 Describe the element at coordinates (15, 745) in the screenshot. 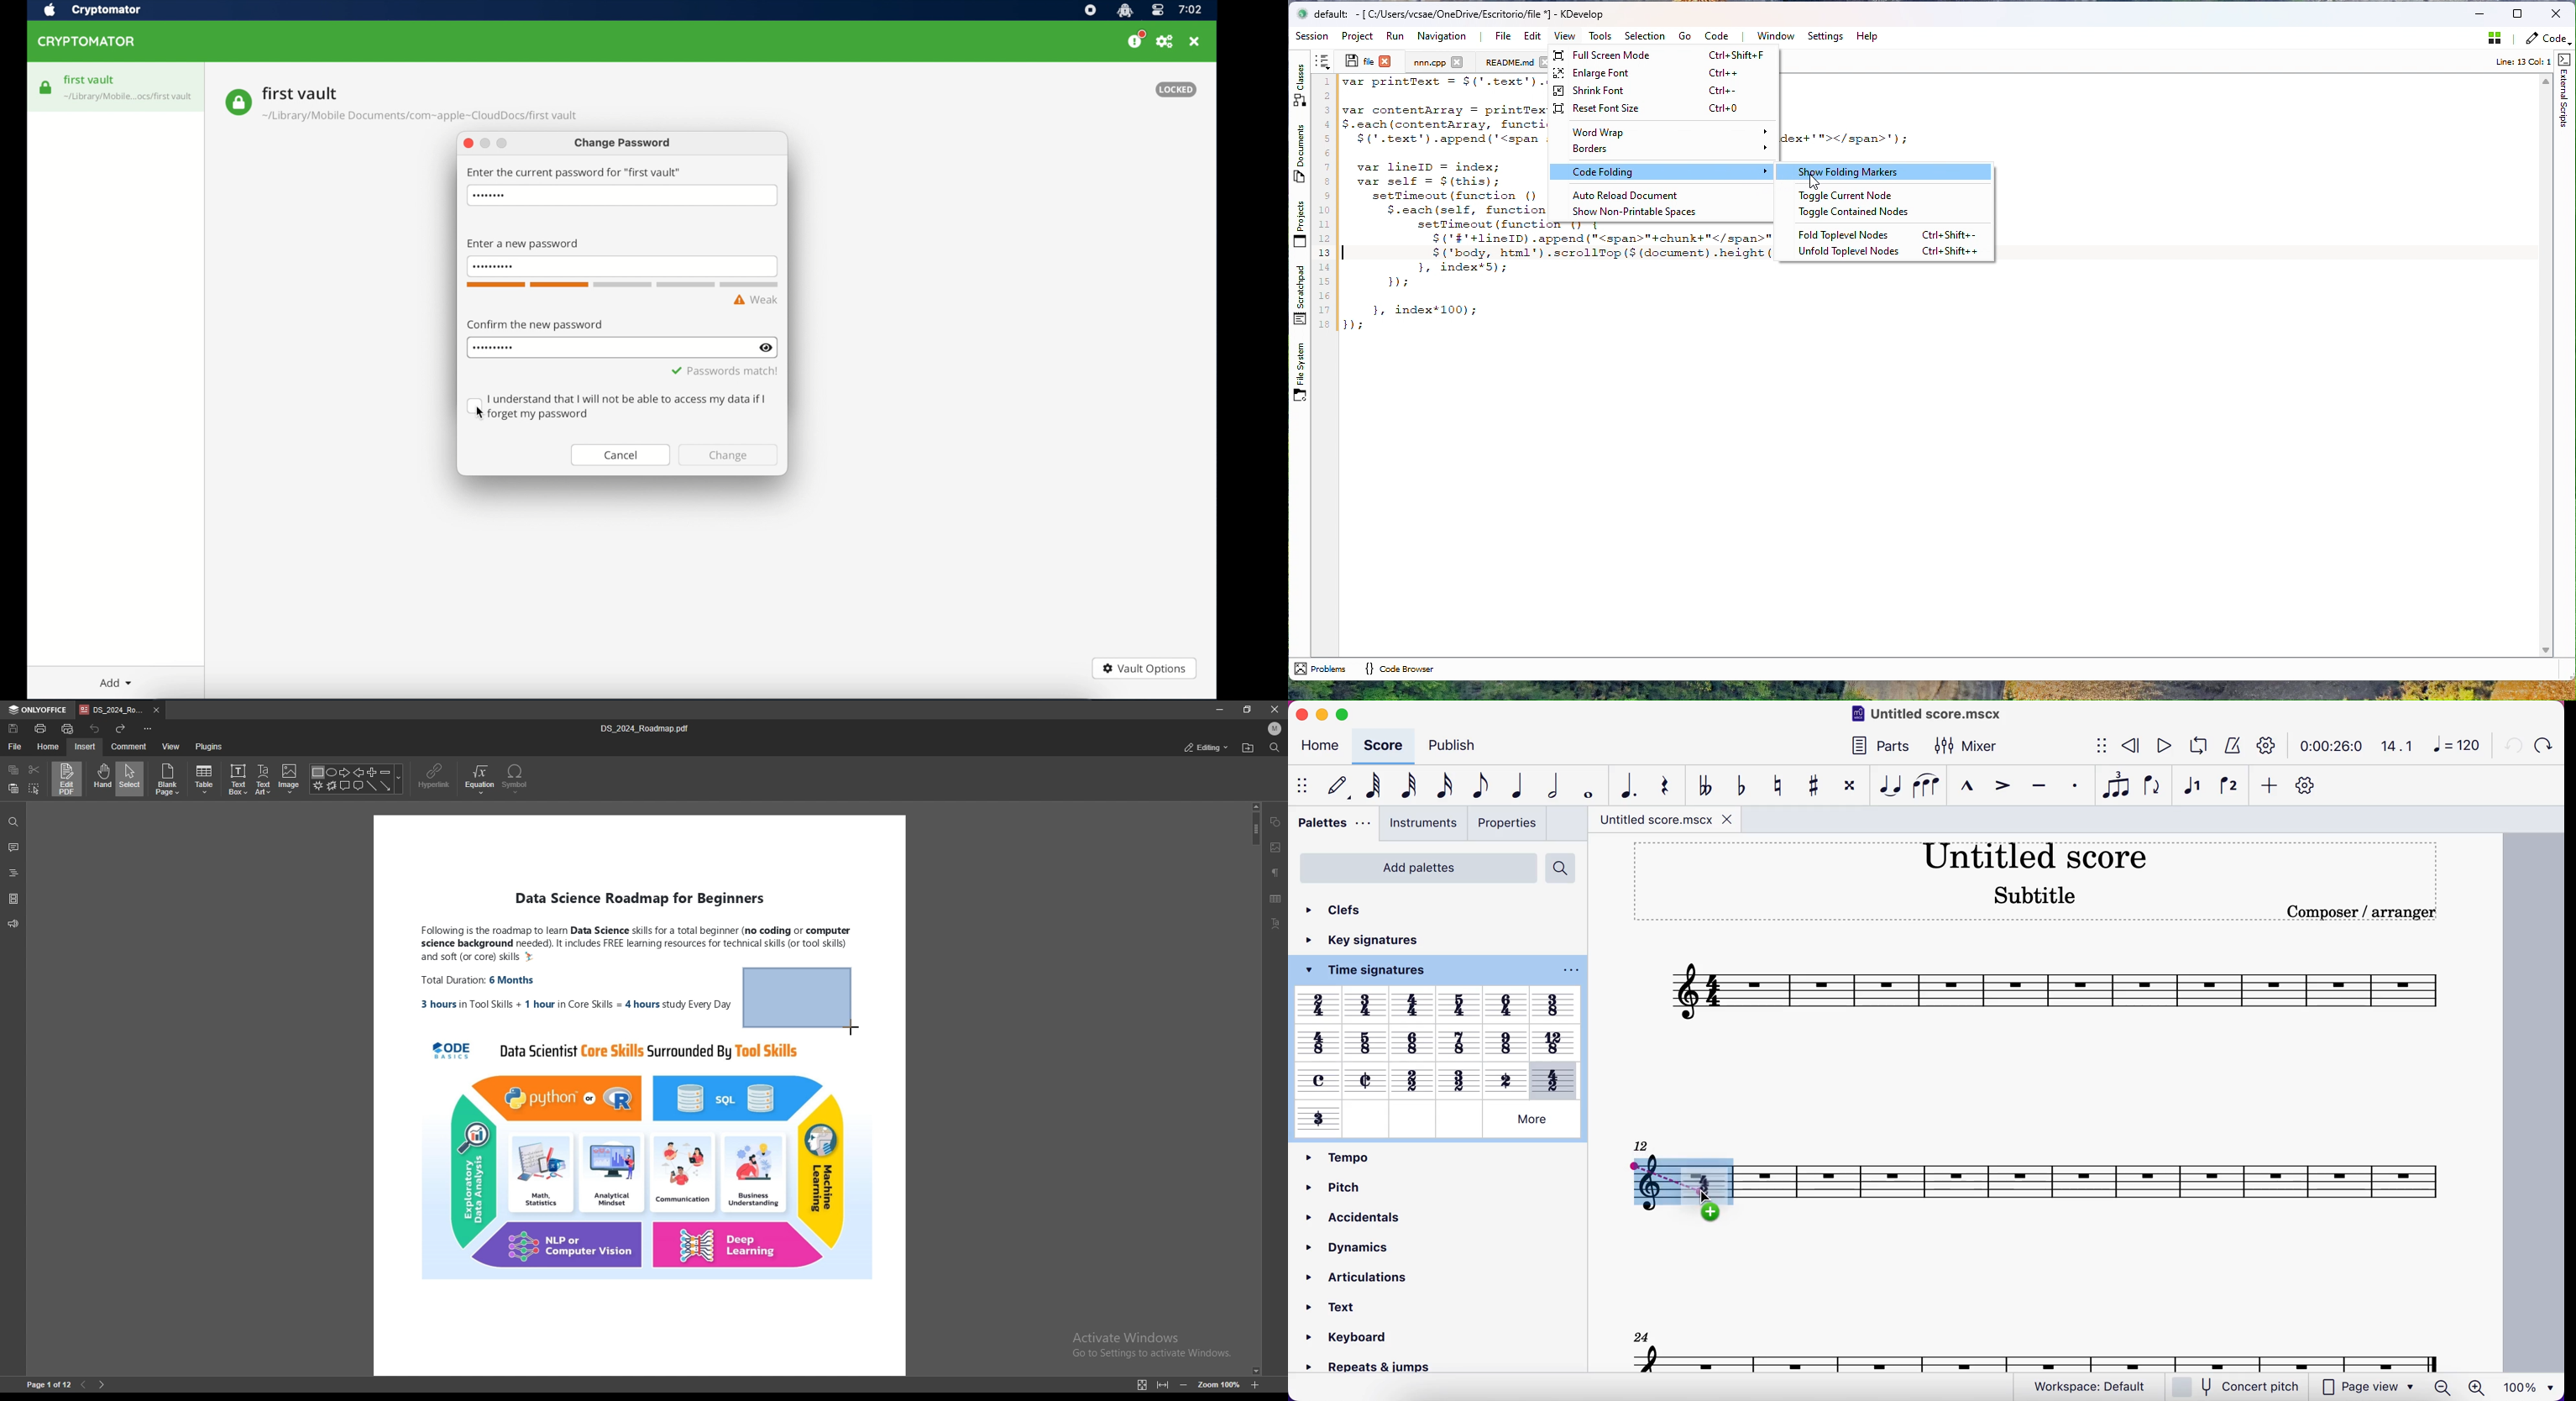

I see `file` at that location.